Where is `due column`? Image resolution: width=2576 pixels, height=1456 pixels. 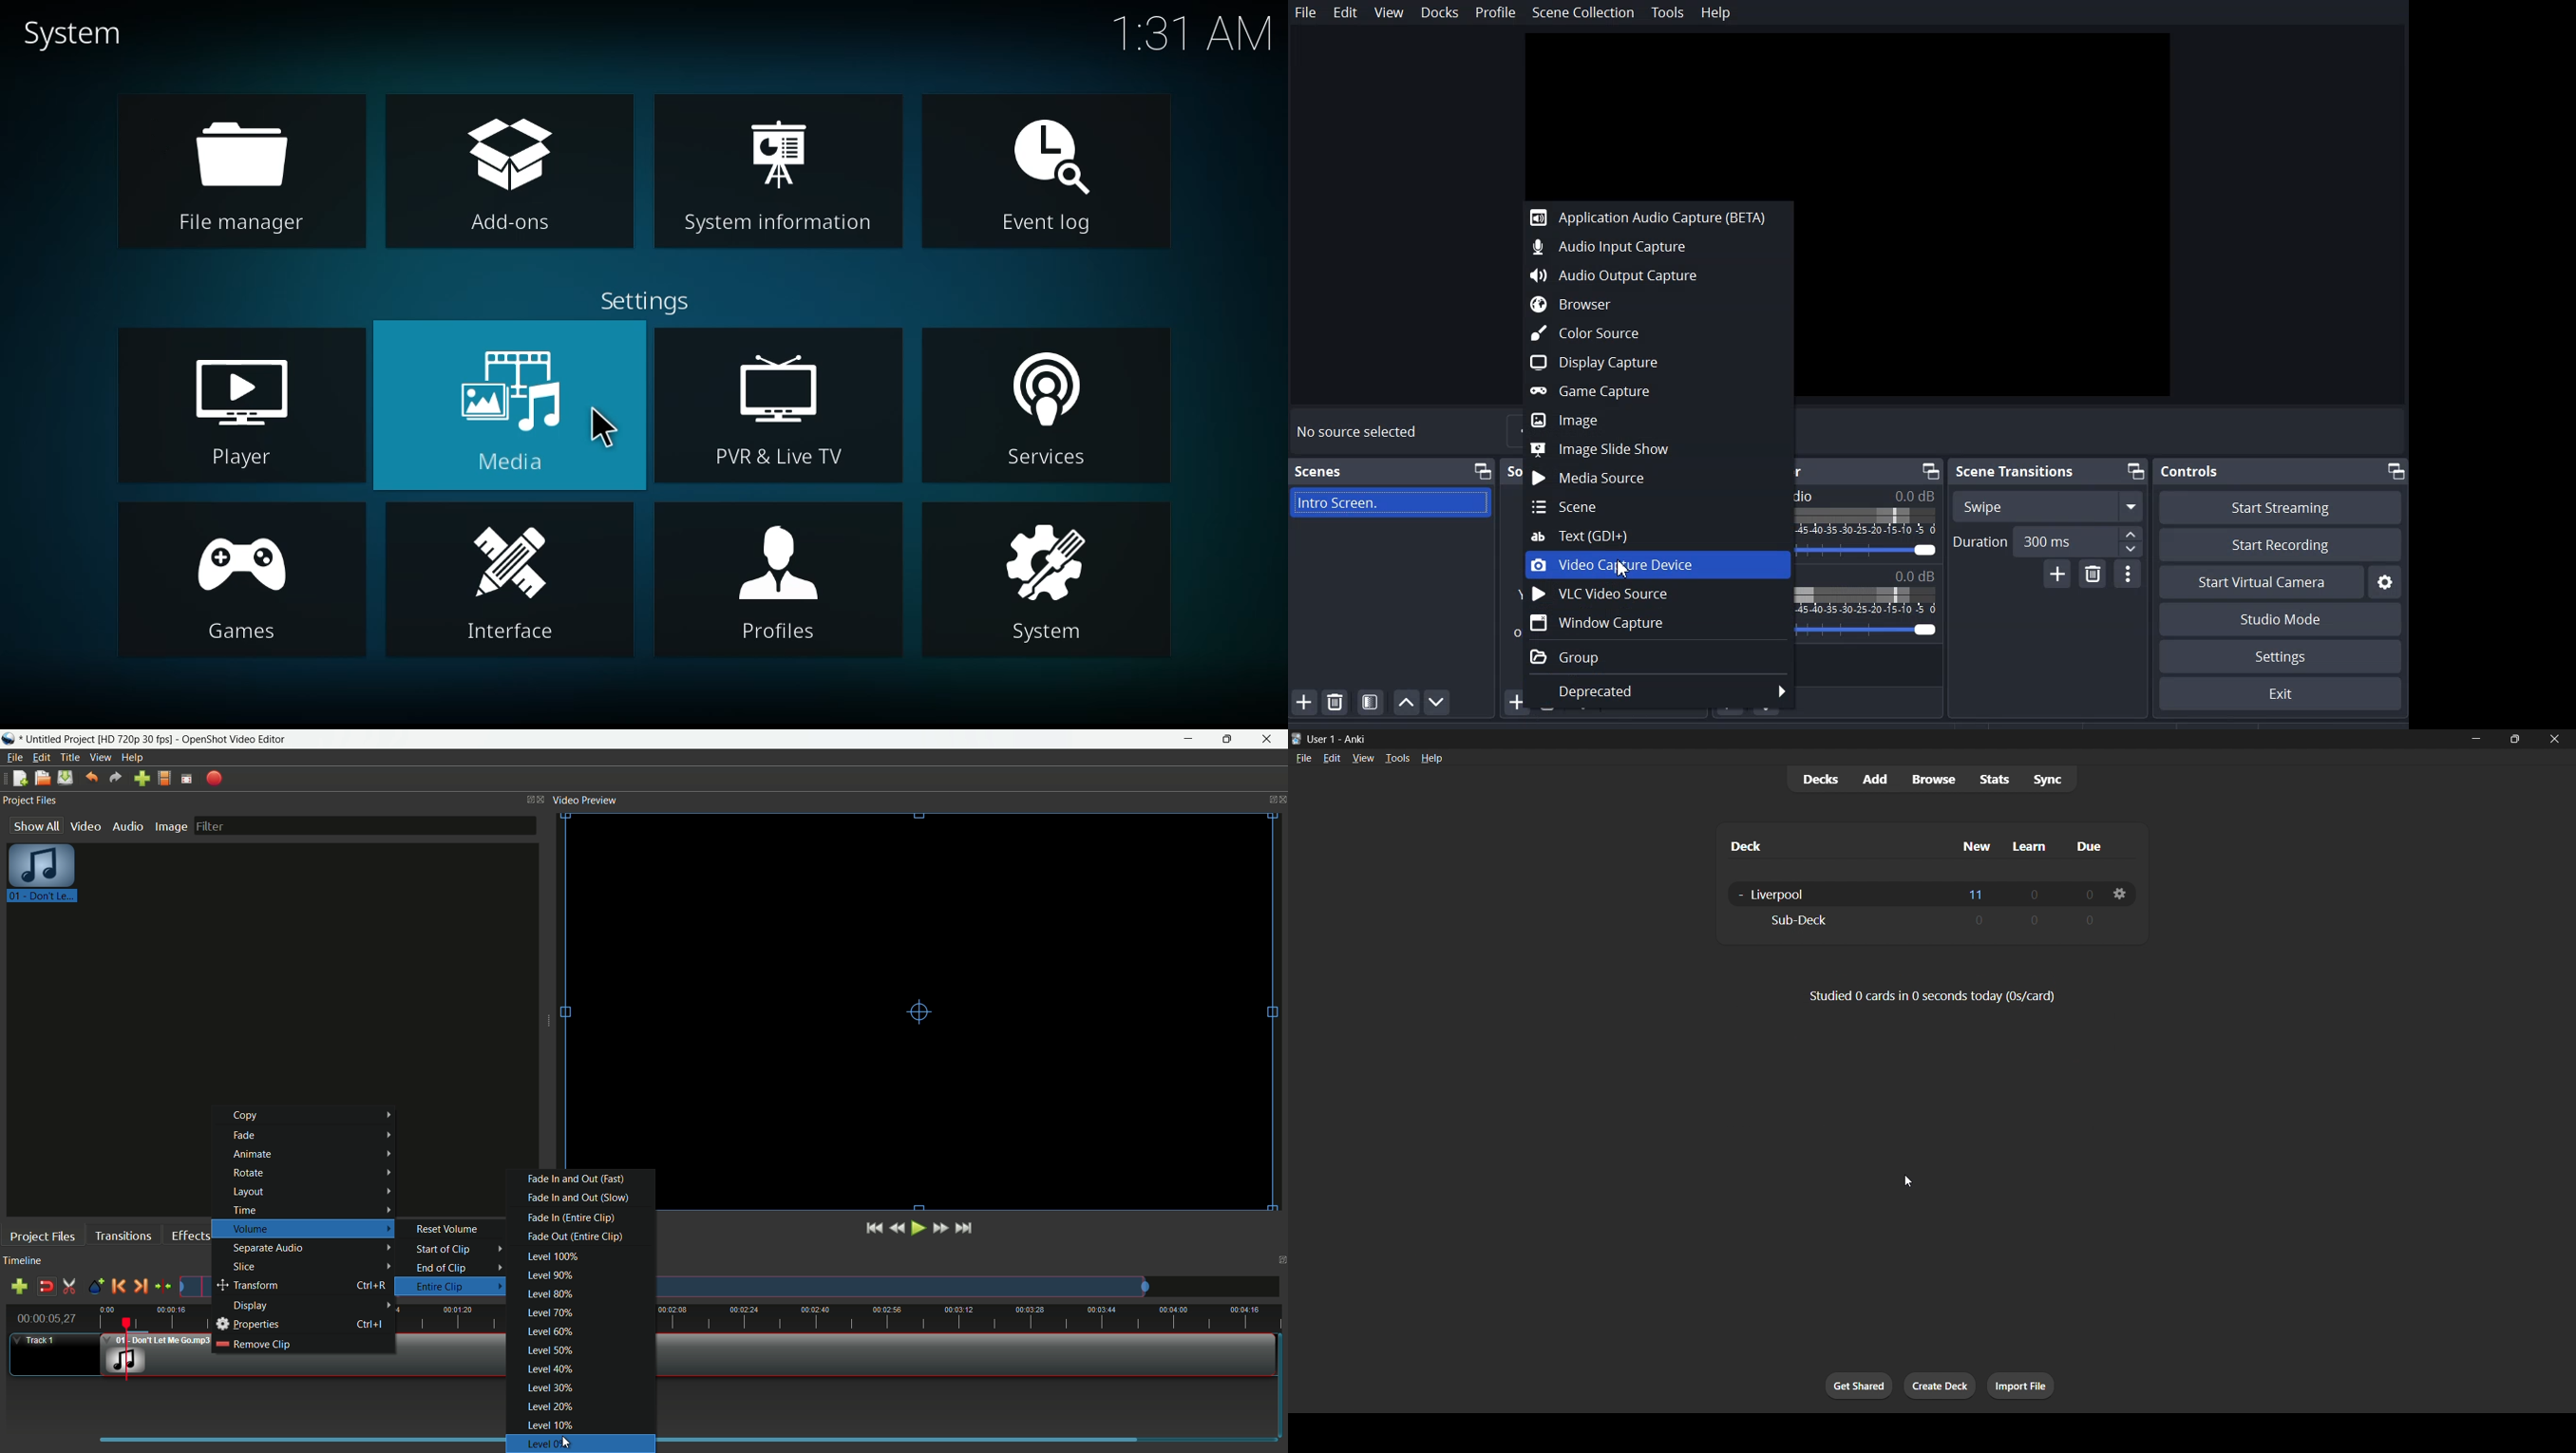 due column is located at coordinates (2096, 847).